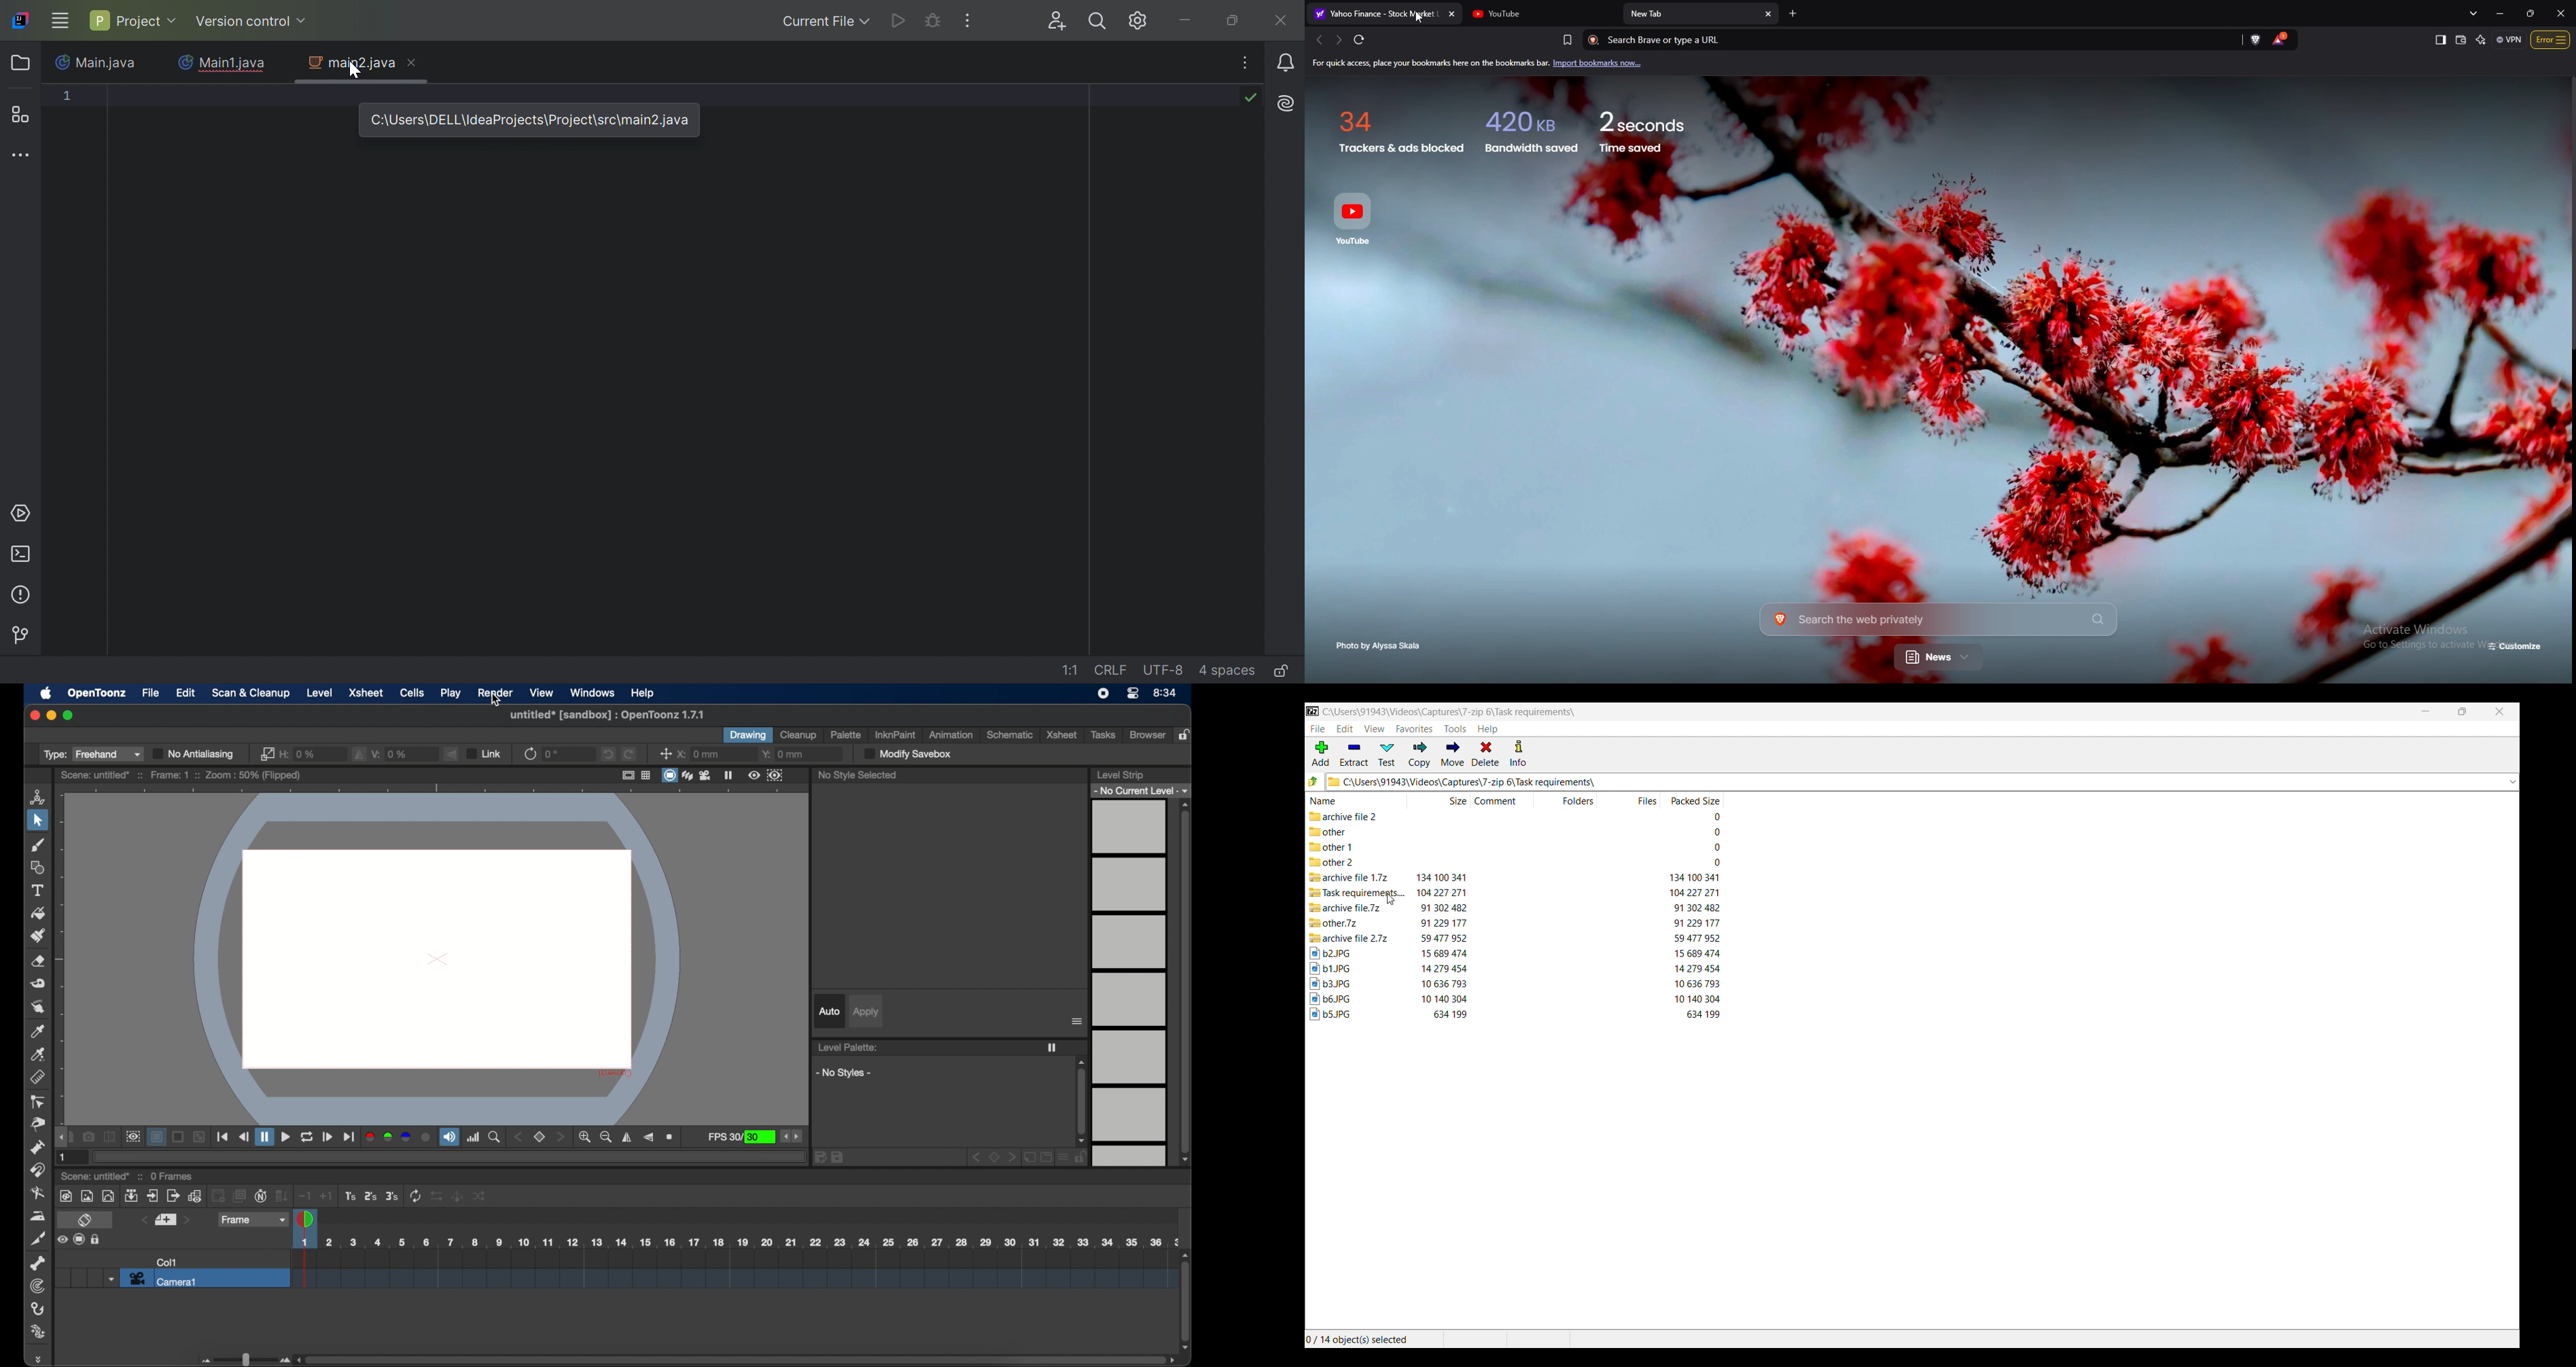 The image size is (2576, 1372). Describe the element at coordinates (1355, 892) in the screenshot. I see `compressed file` at that location.